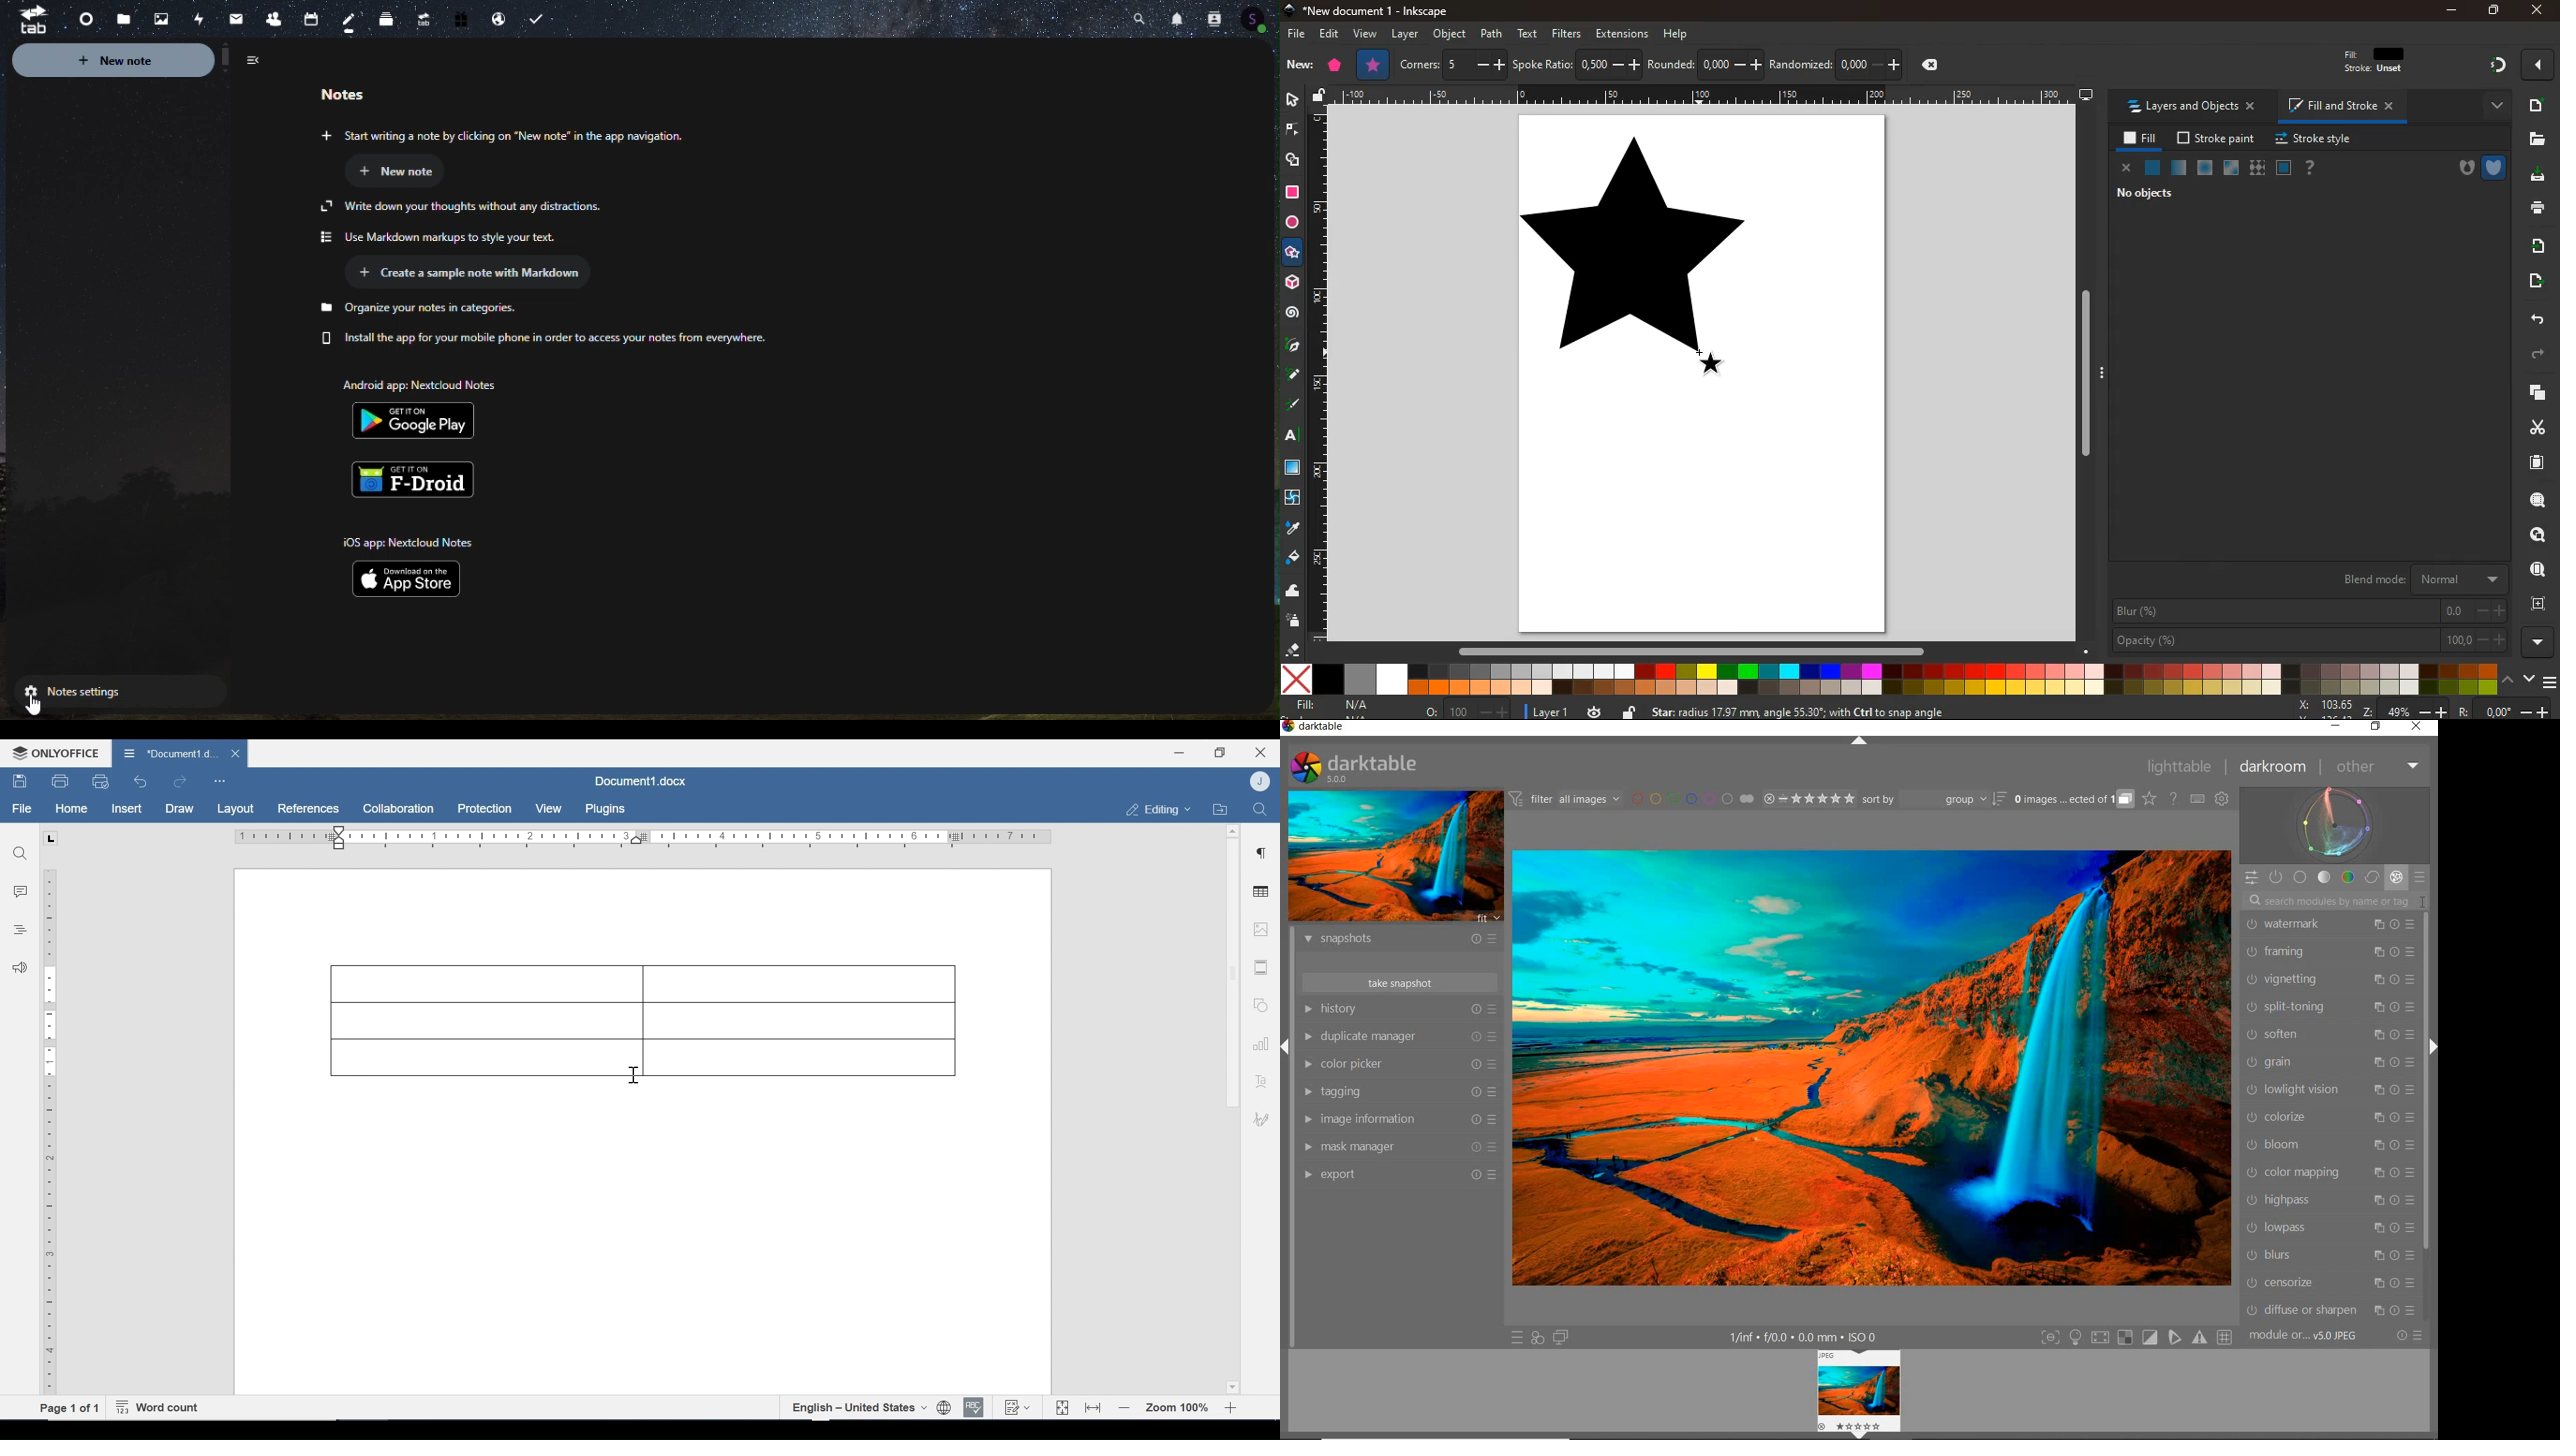 The width and height of the screenshot is (2576, 1456). Describe the element at coordinates (1702, 655) in the screenshot. I see `Horizontal scroll bar` at that location.